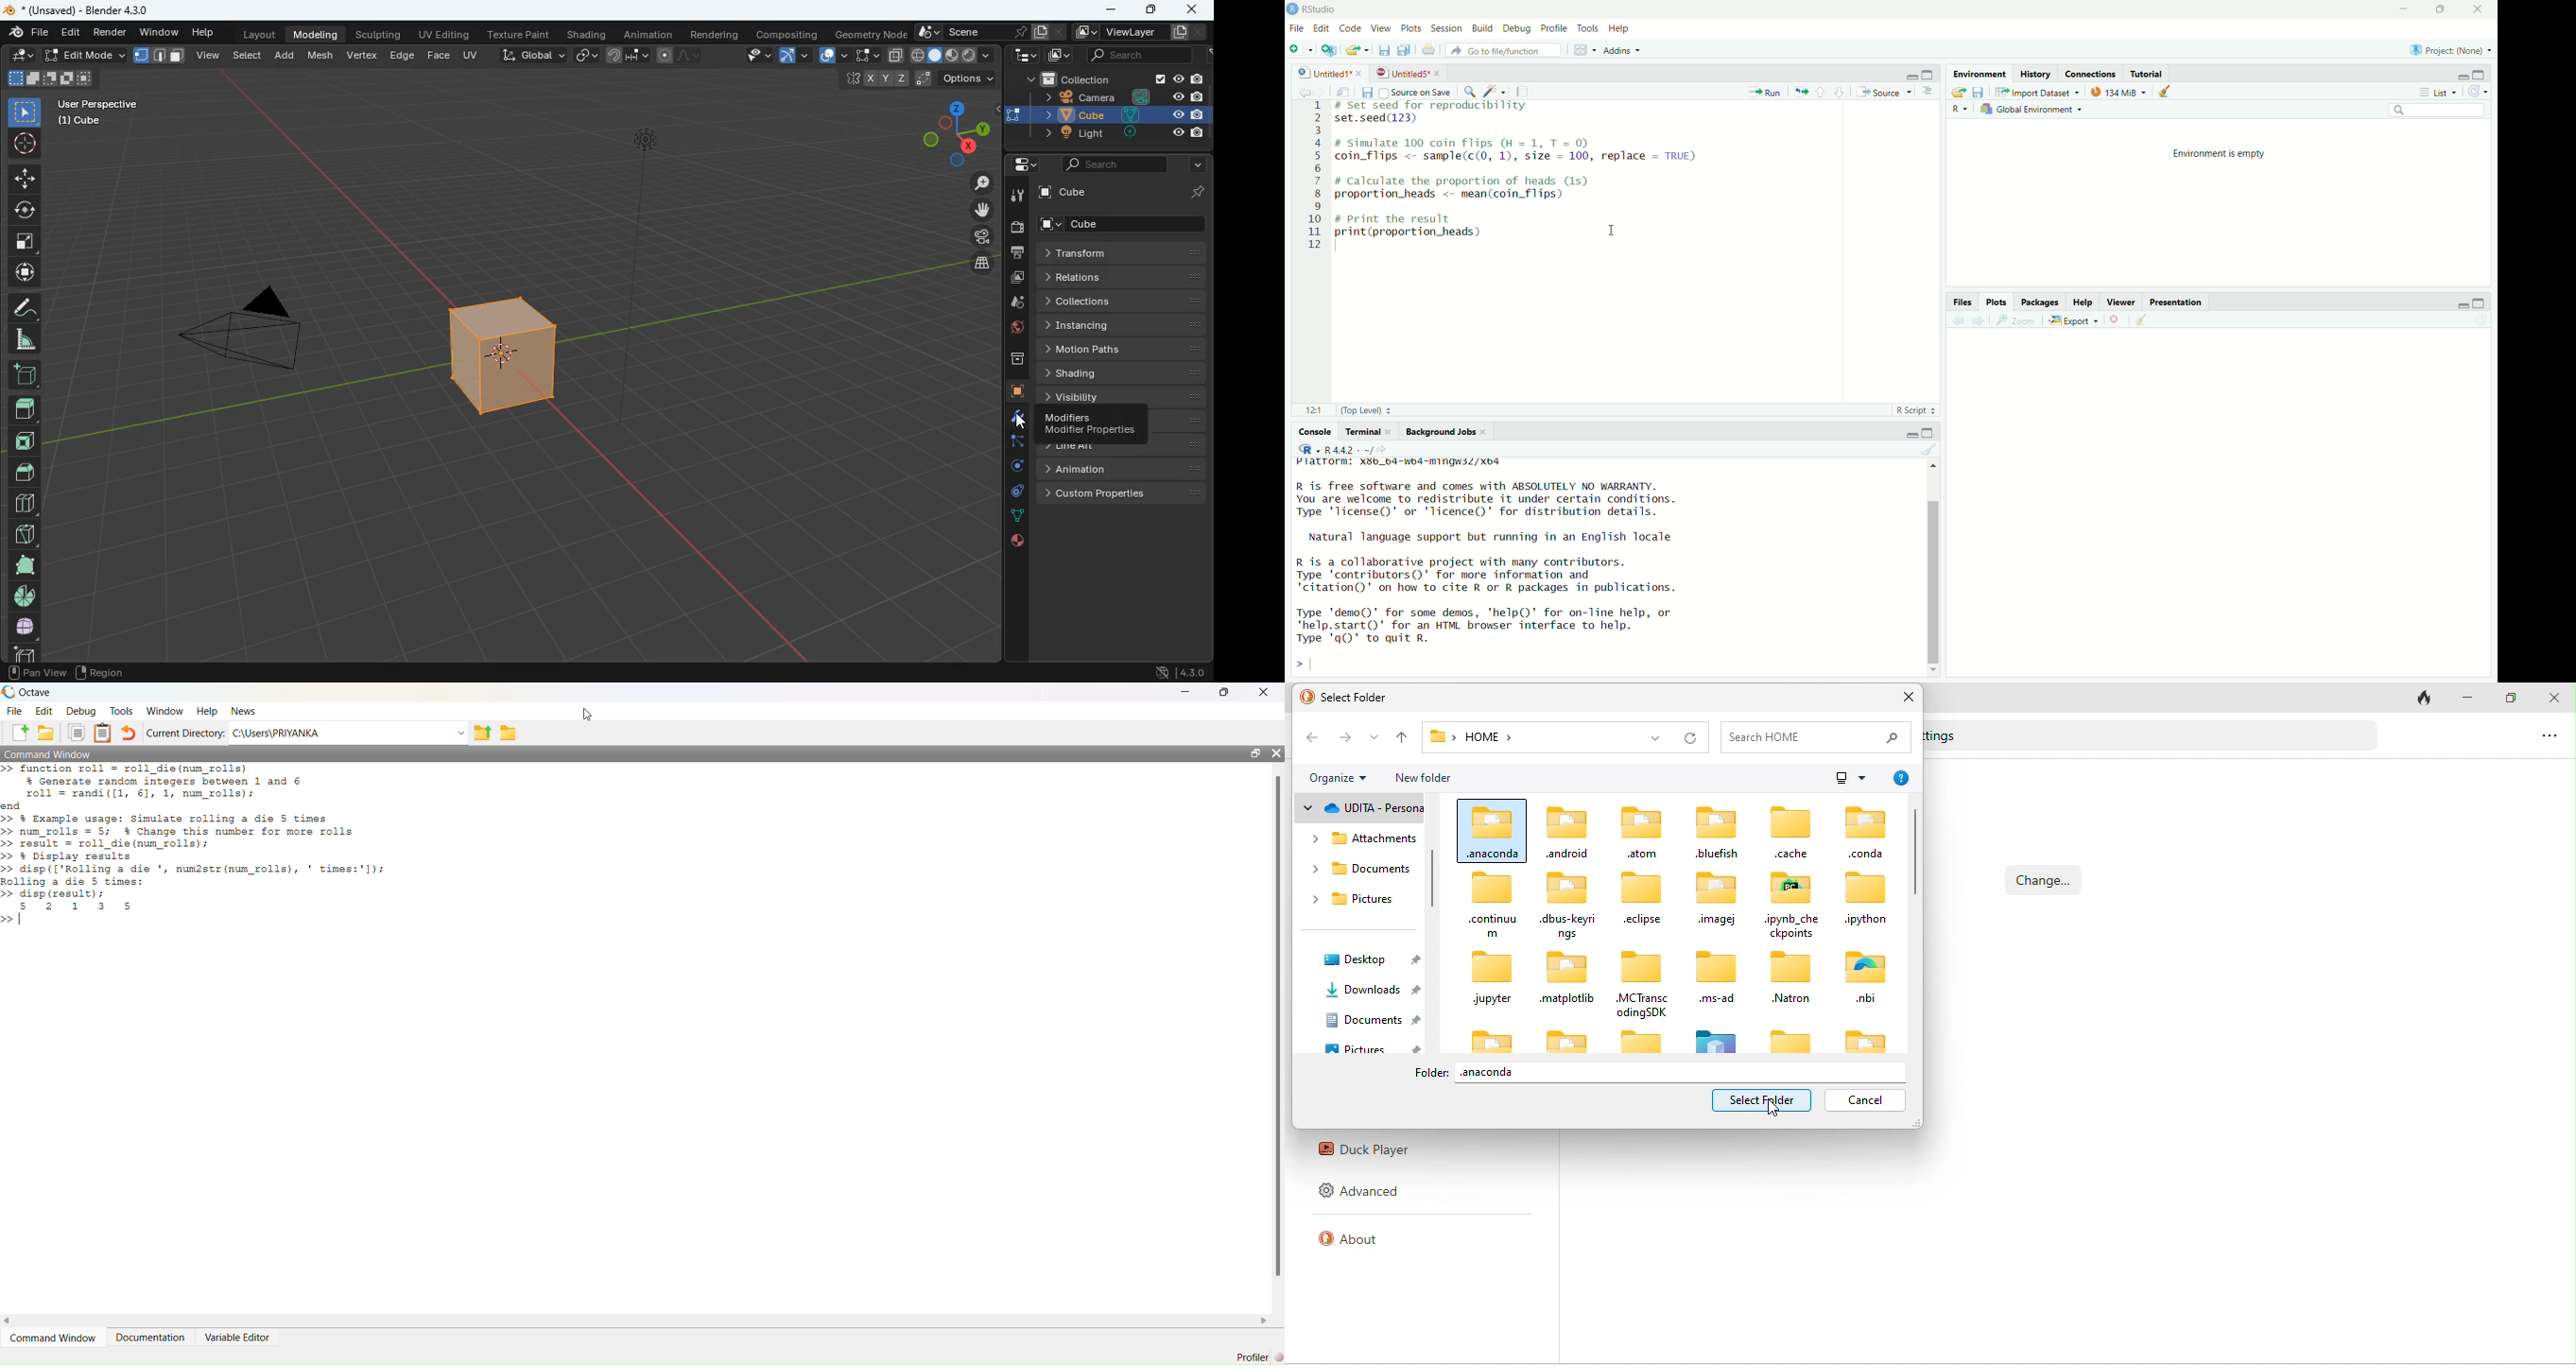  Describe the element at coordinates (975, 185) in the screenshot. I see `zoom` at that location.